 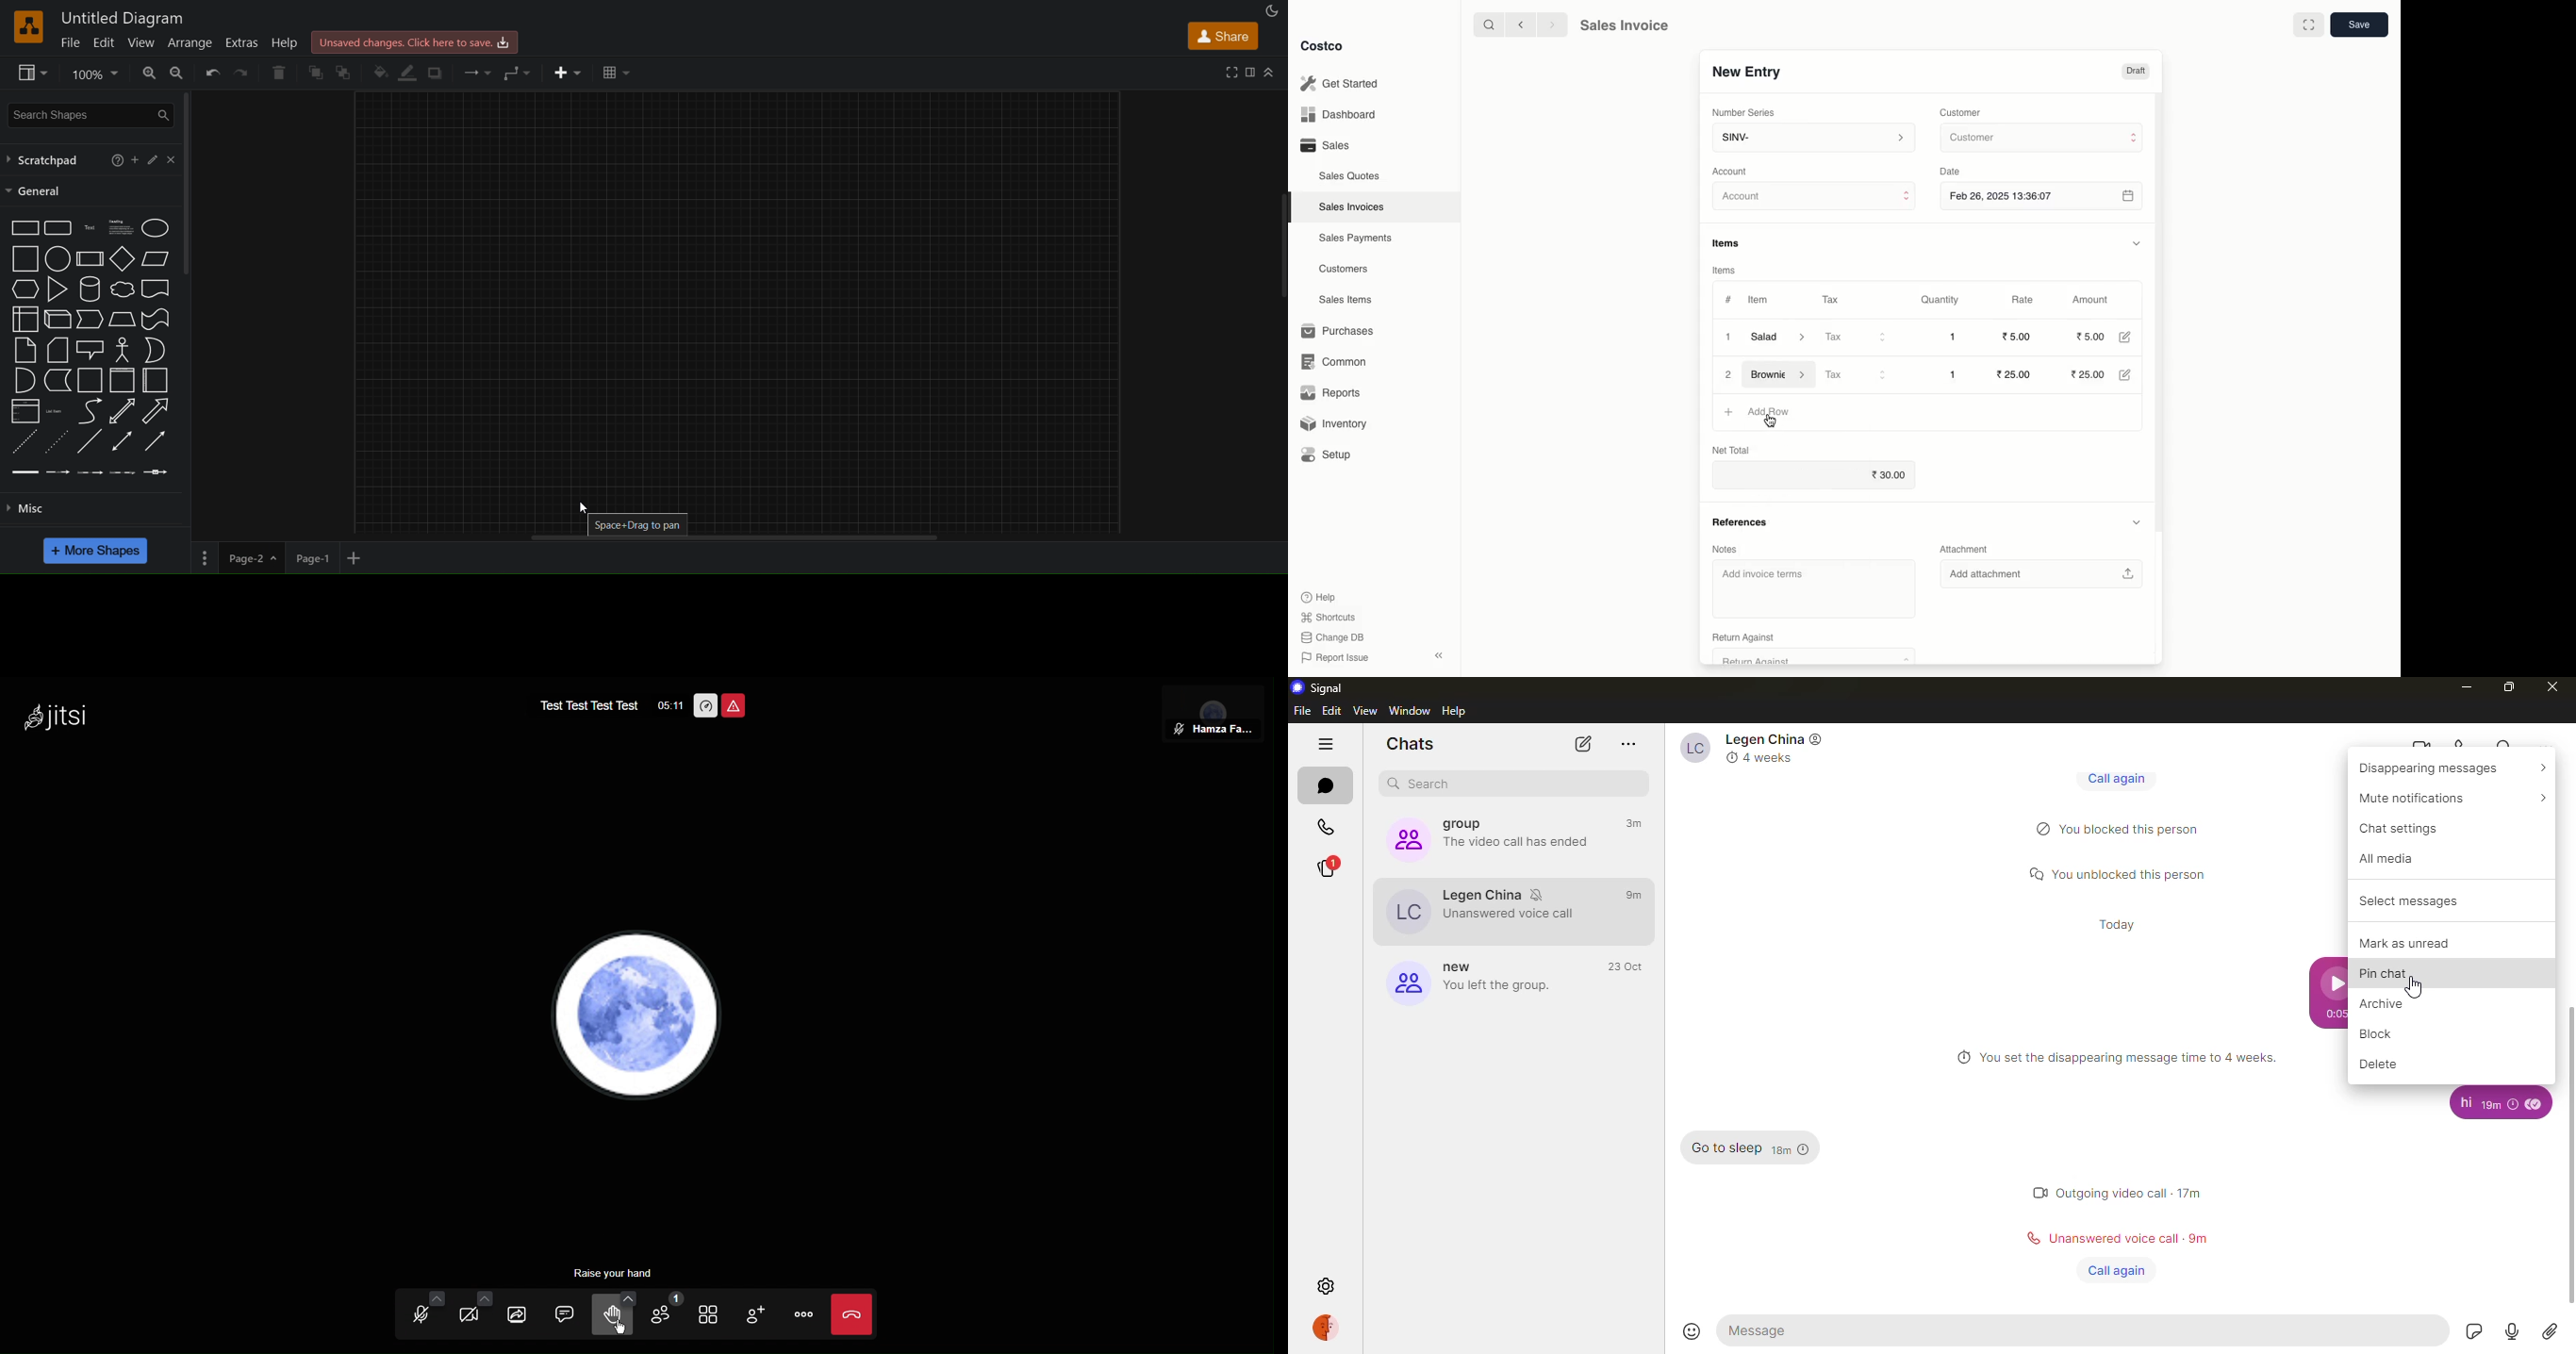 I want to click on rectsngle, so click(x=23, y=228).